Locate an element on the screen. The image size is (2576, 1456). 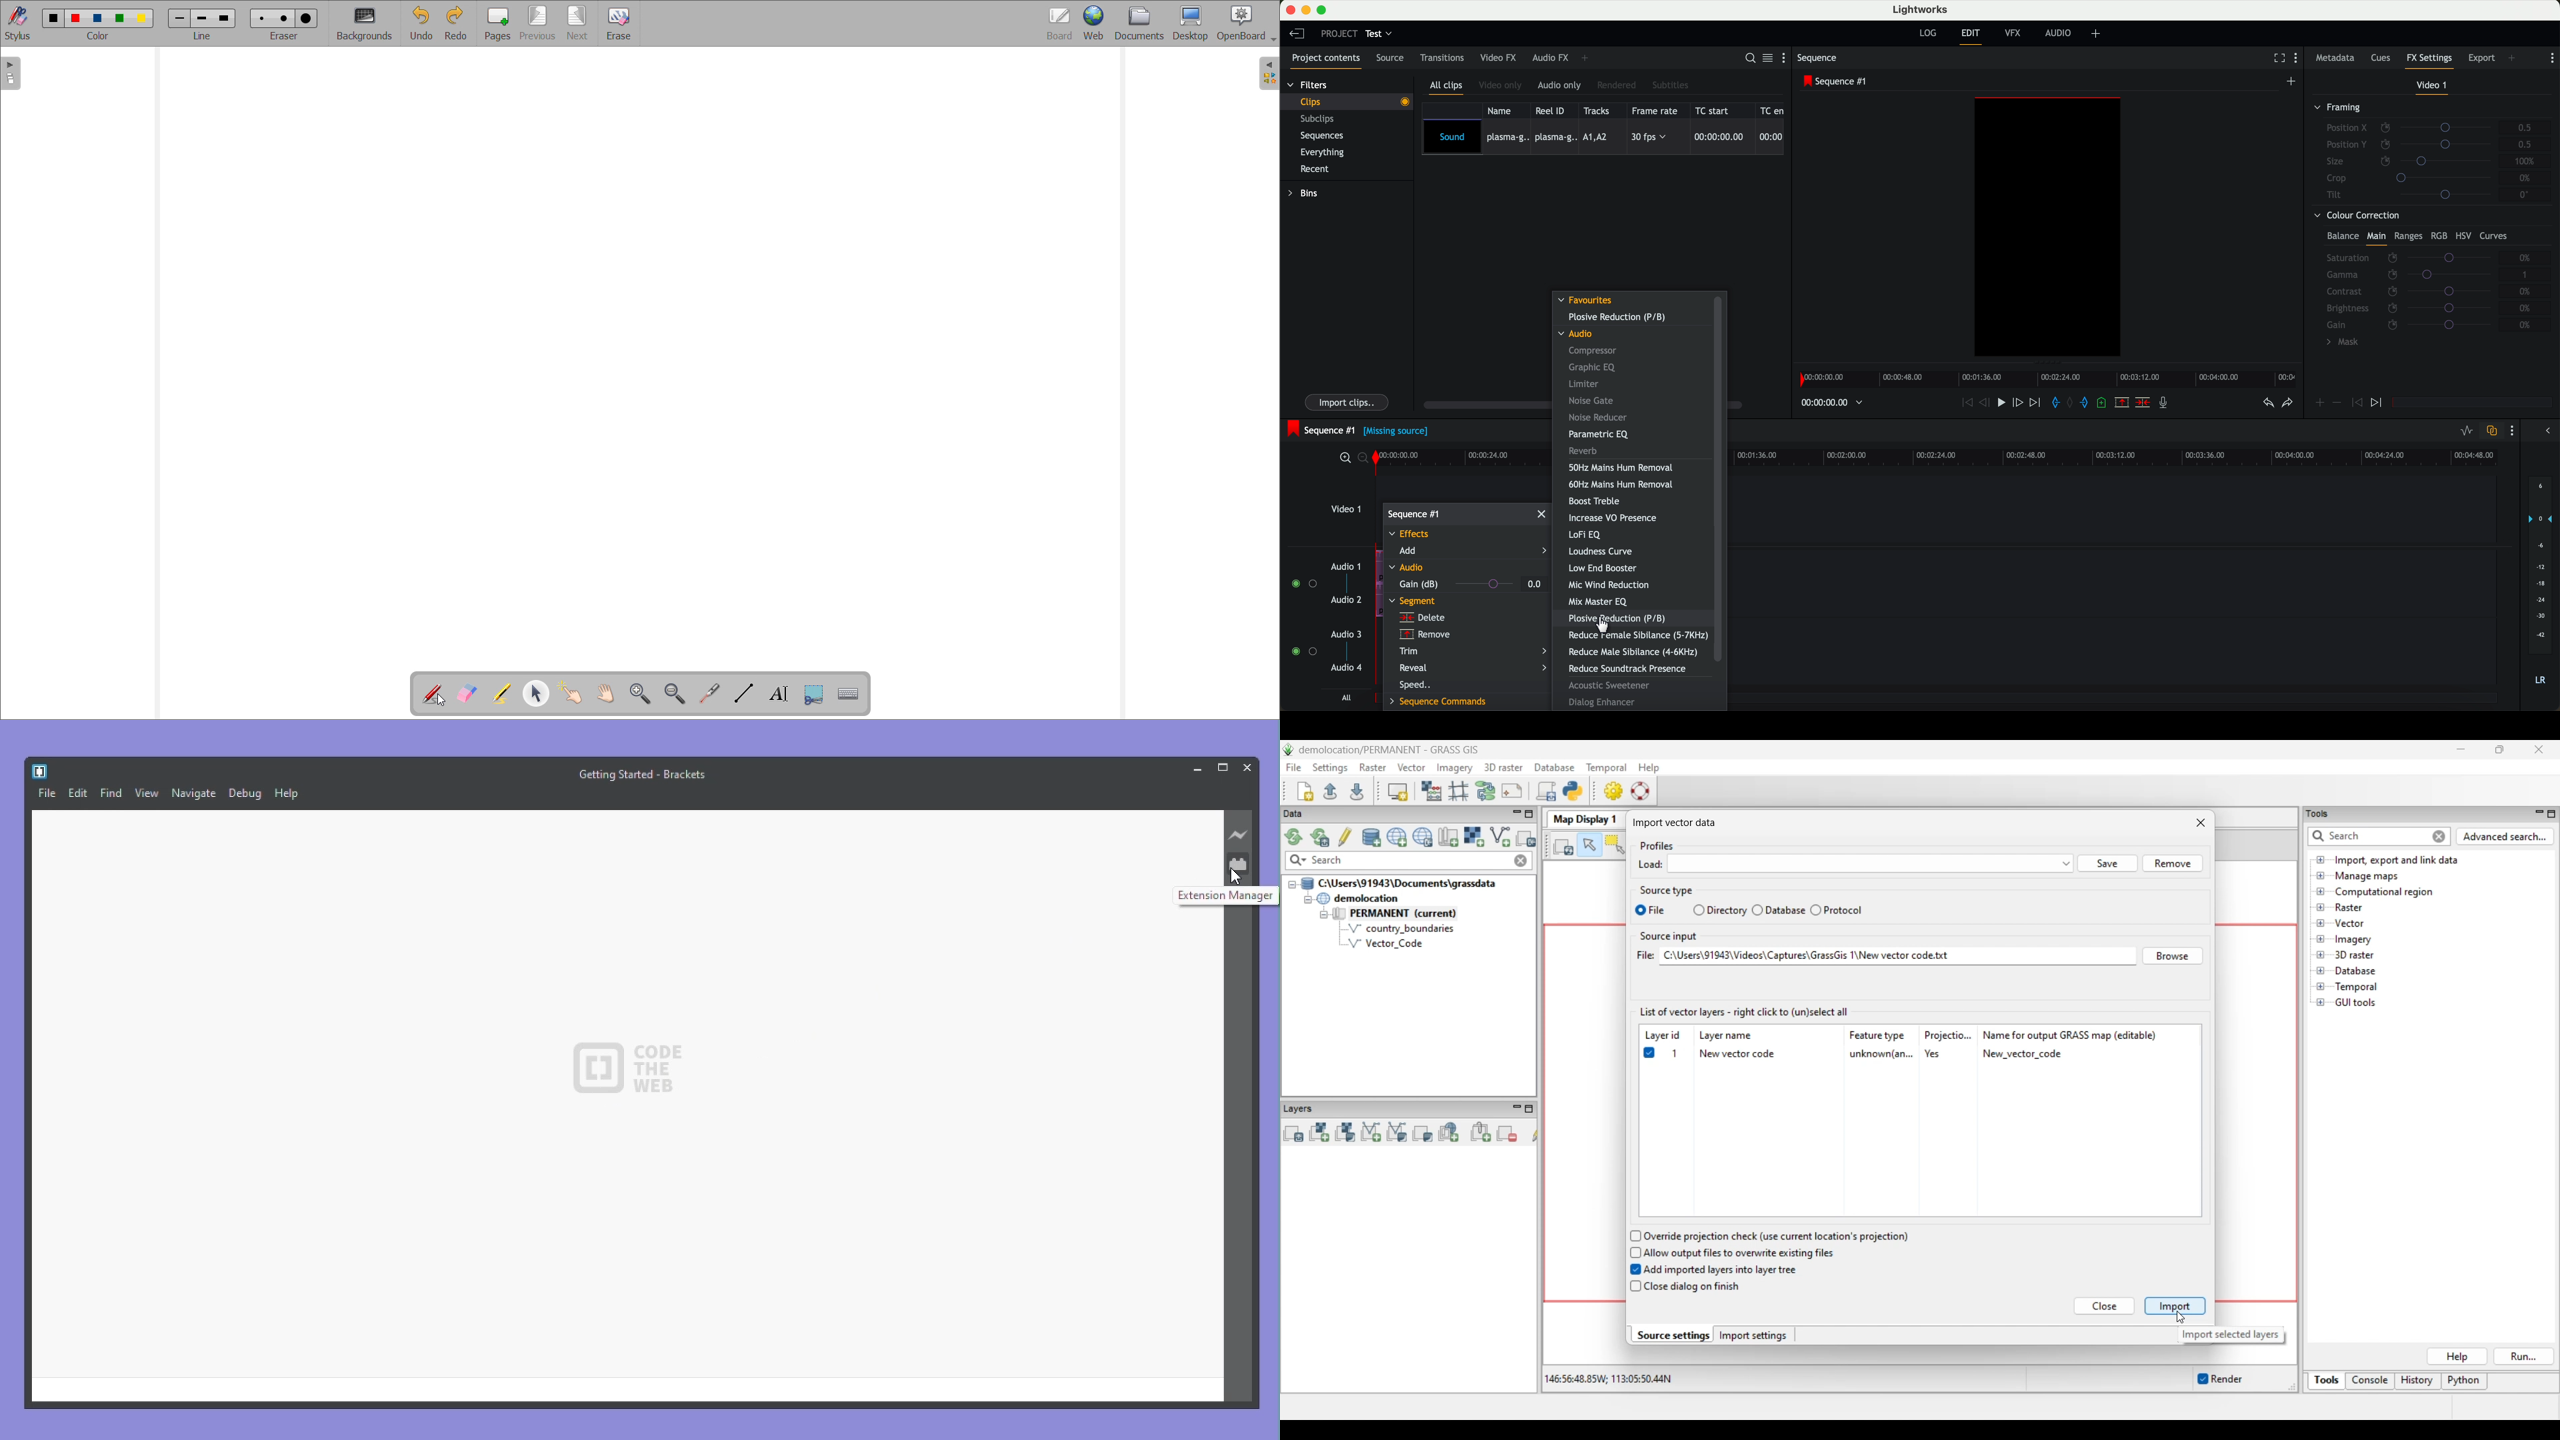
remove the marked section is located at coordinates (2122, 403).